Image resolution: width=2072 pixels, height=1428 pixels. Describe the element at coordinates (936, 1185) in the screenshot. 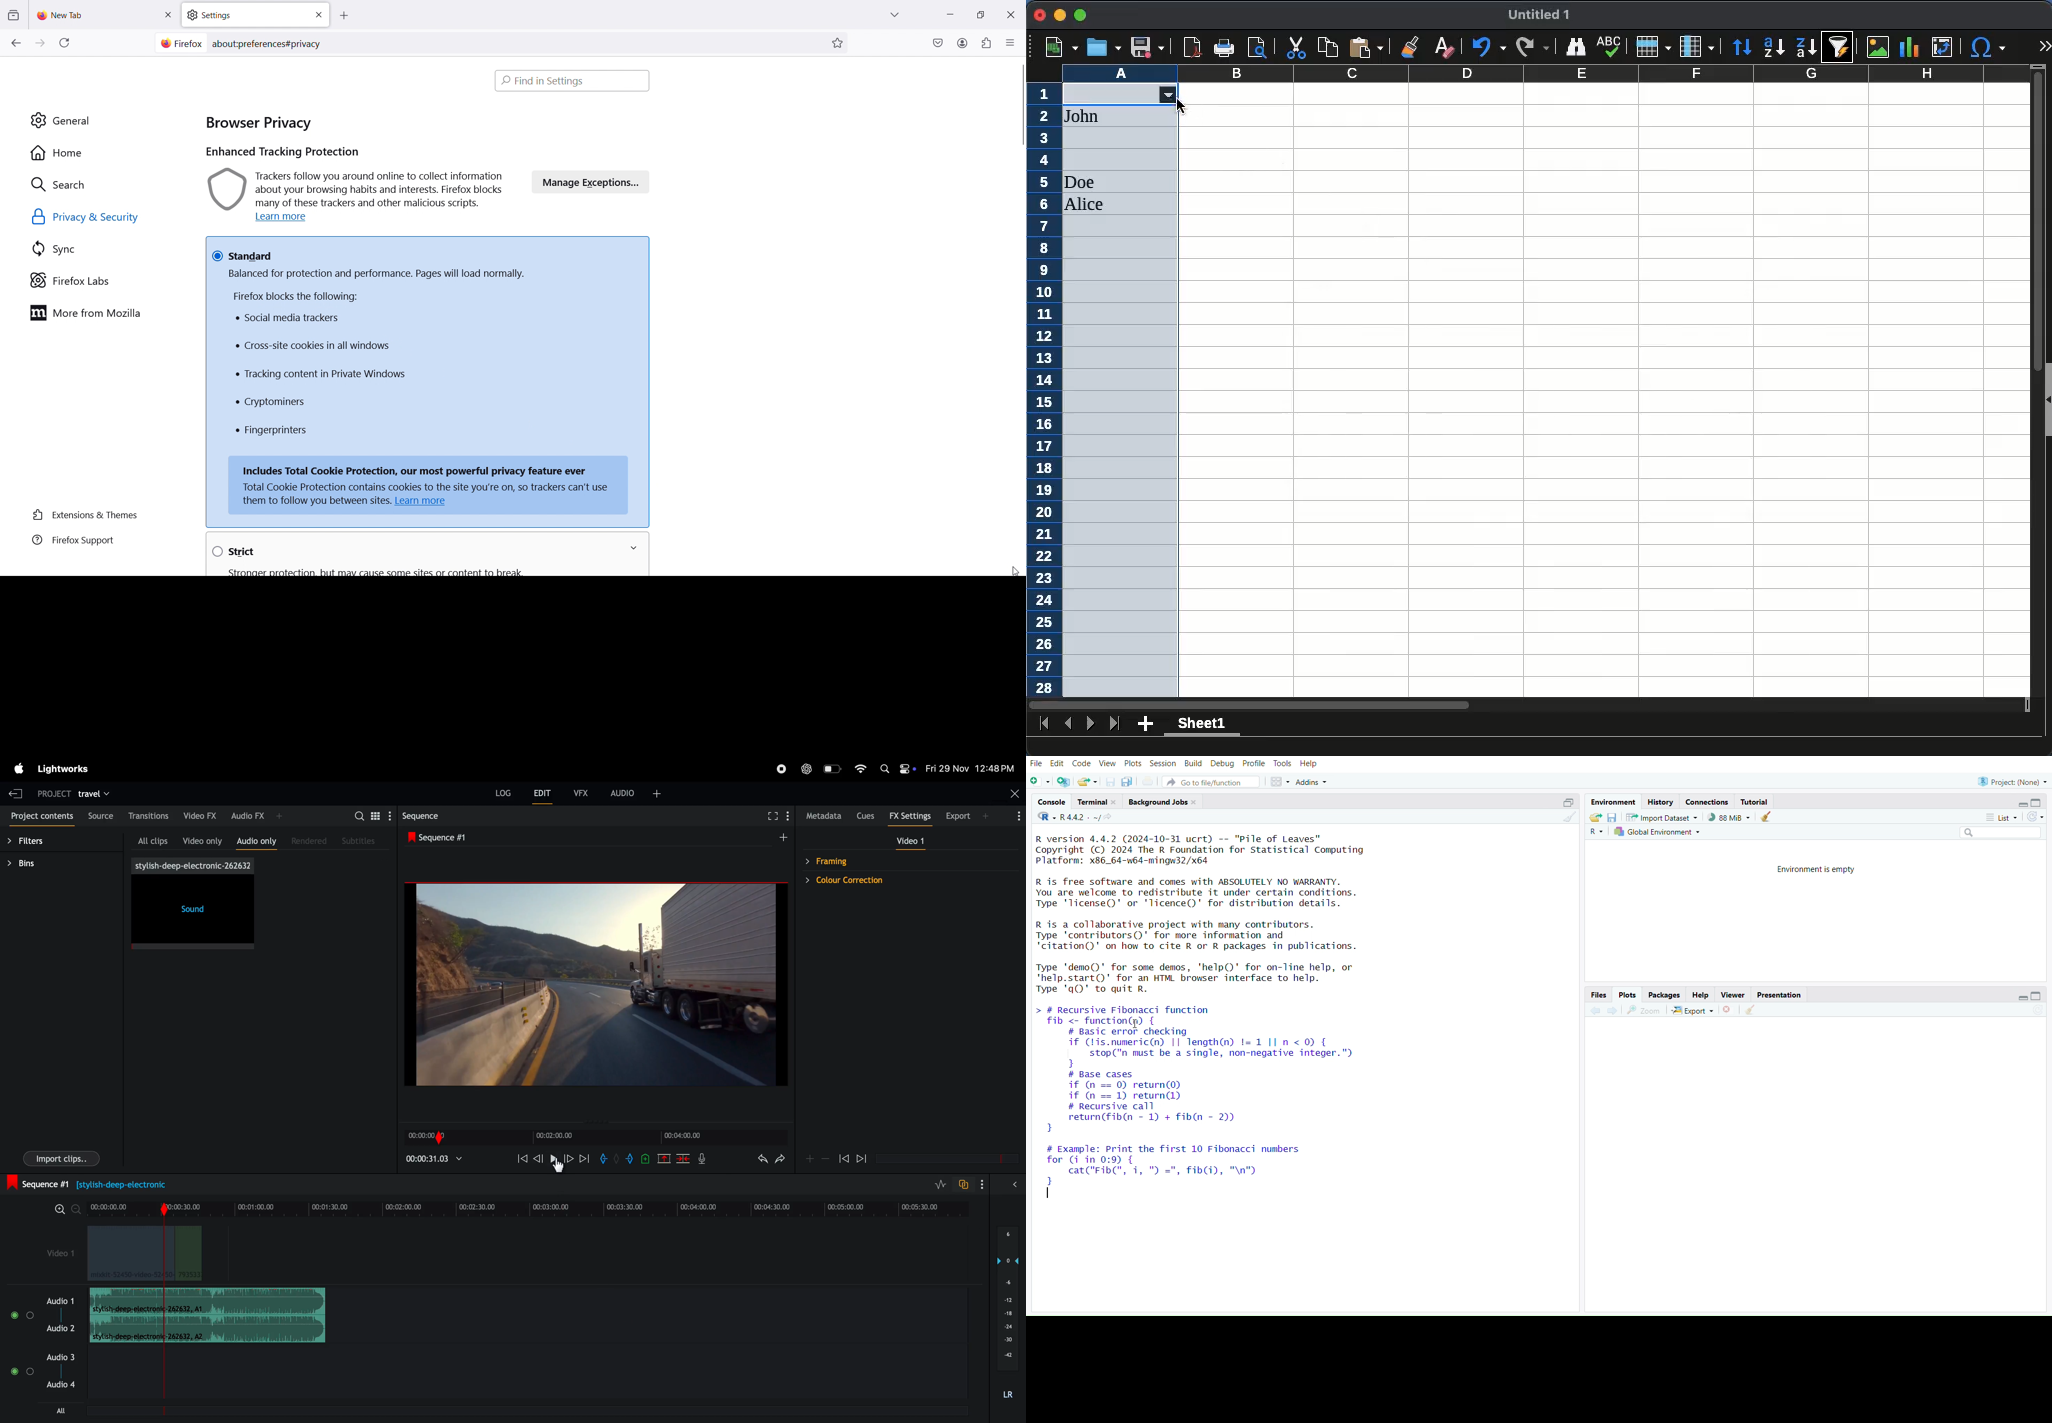

I see `toggle audio editing levels` at that location.